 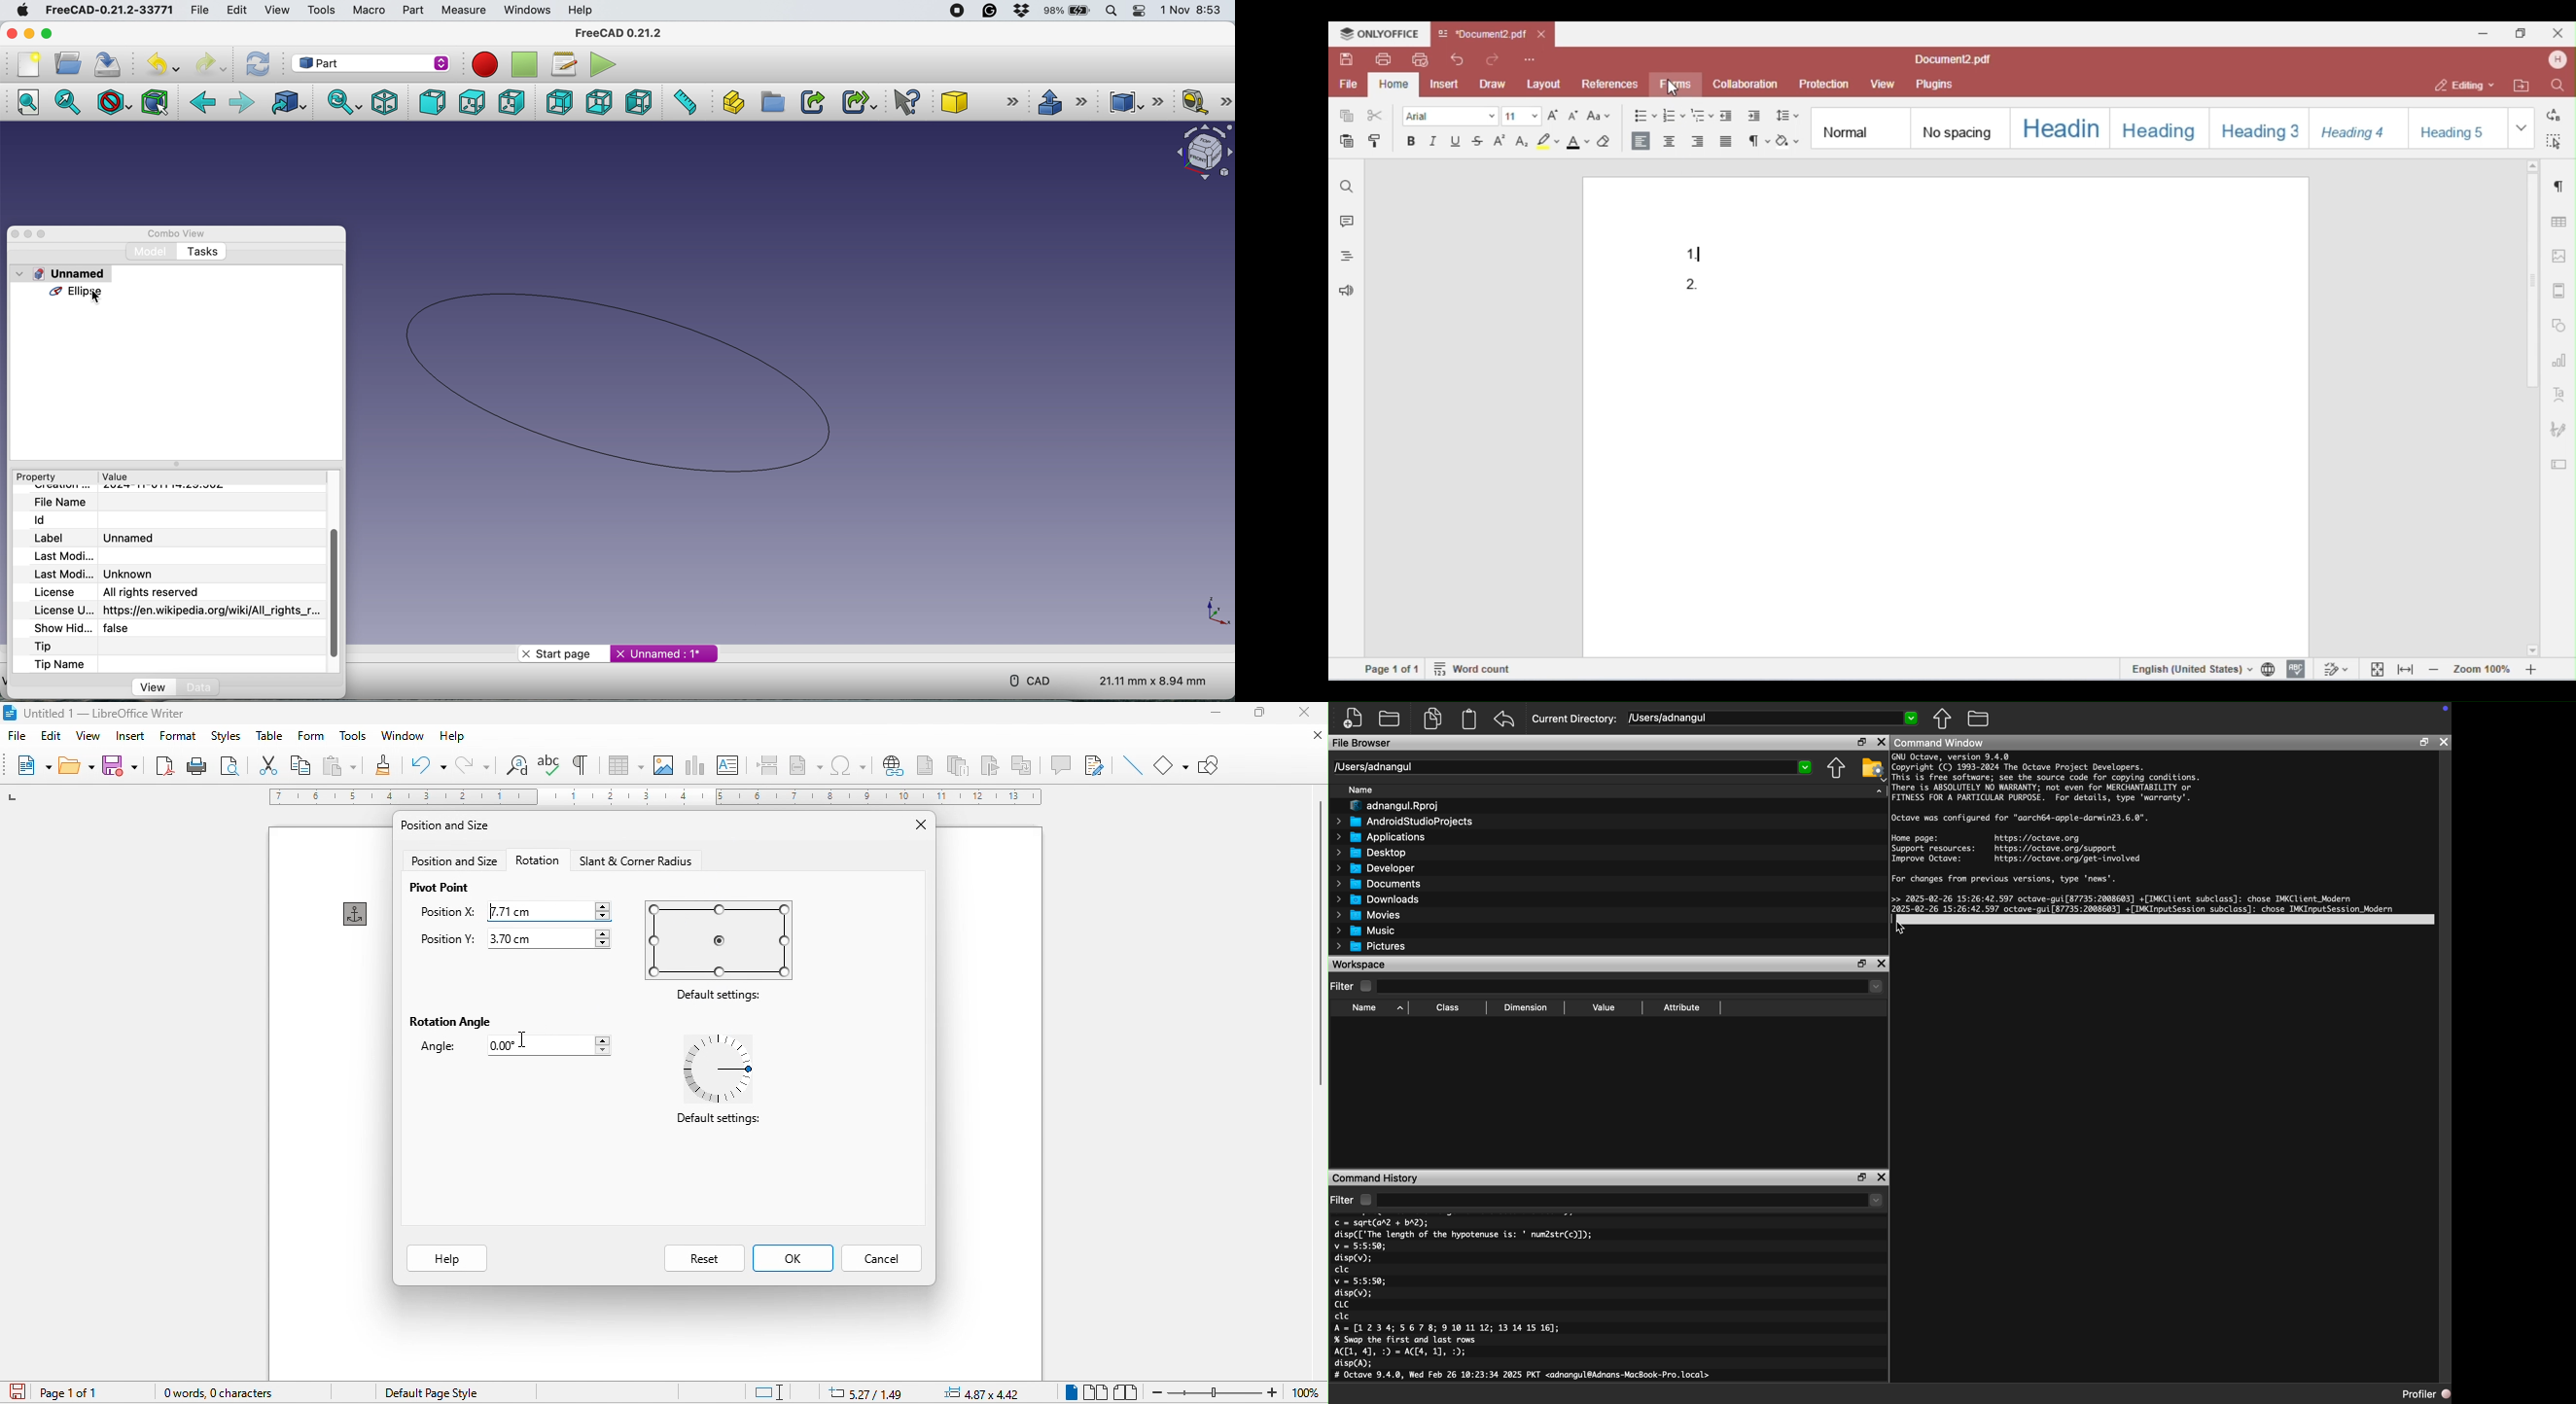 What do you see at coordinates (806, 763) in the screenshot?
I see `field` at bounding box center [806, 763].